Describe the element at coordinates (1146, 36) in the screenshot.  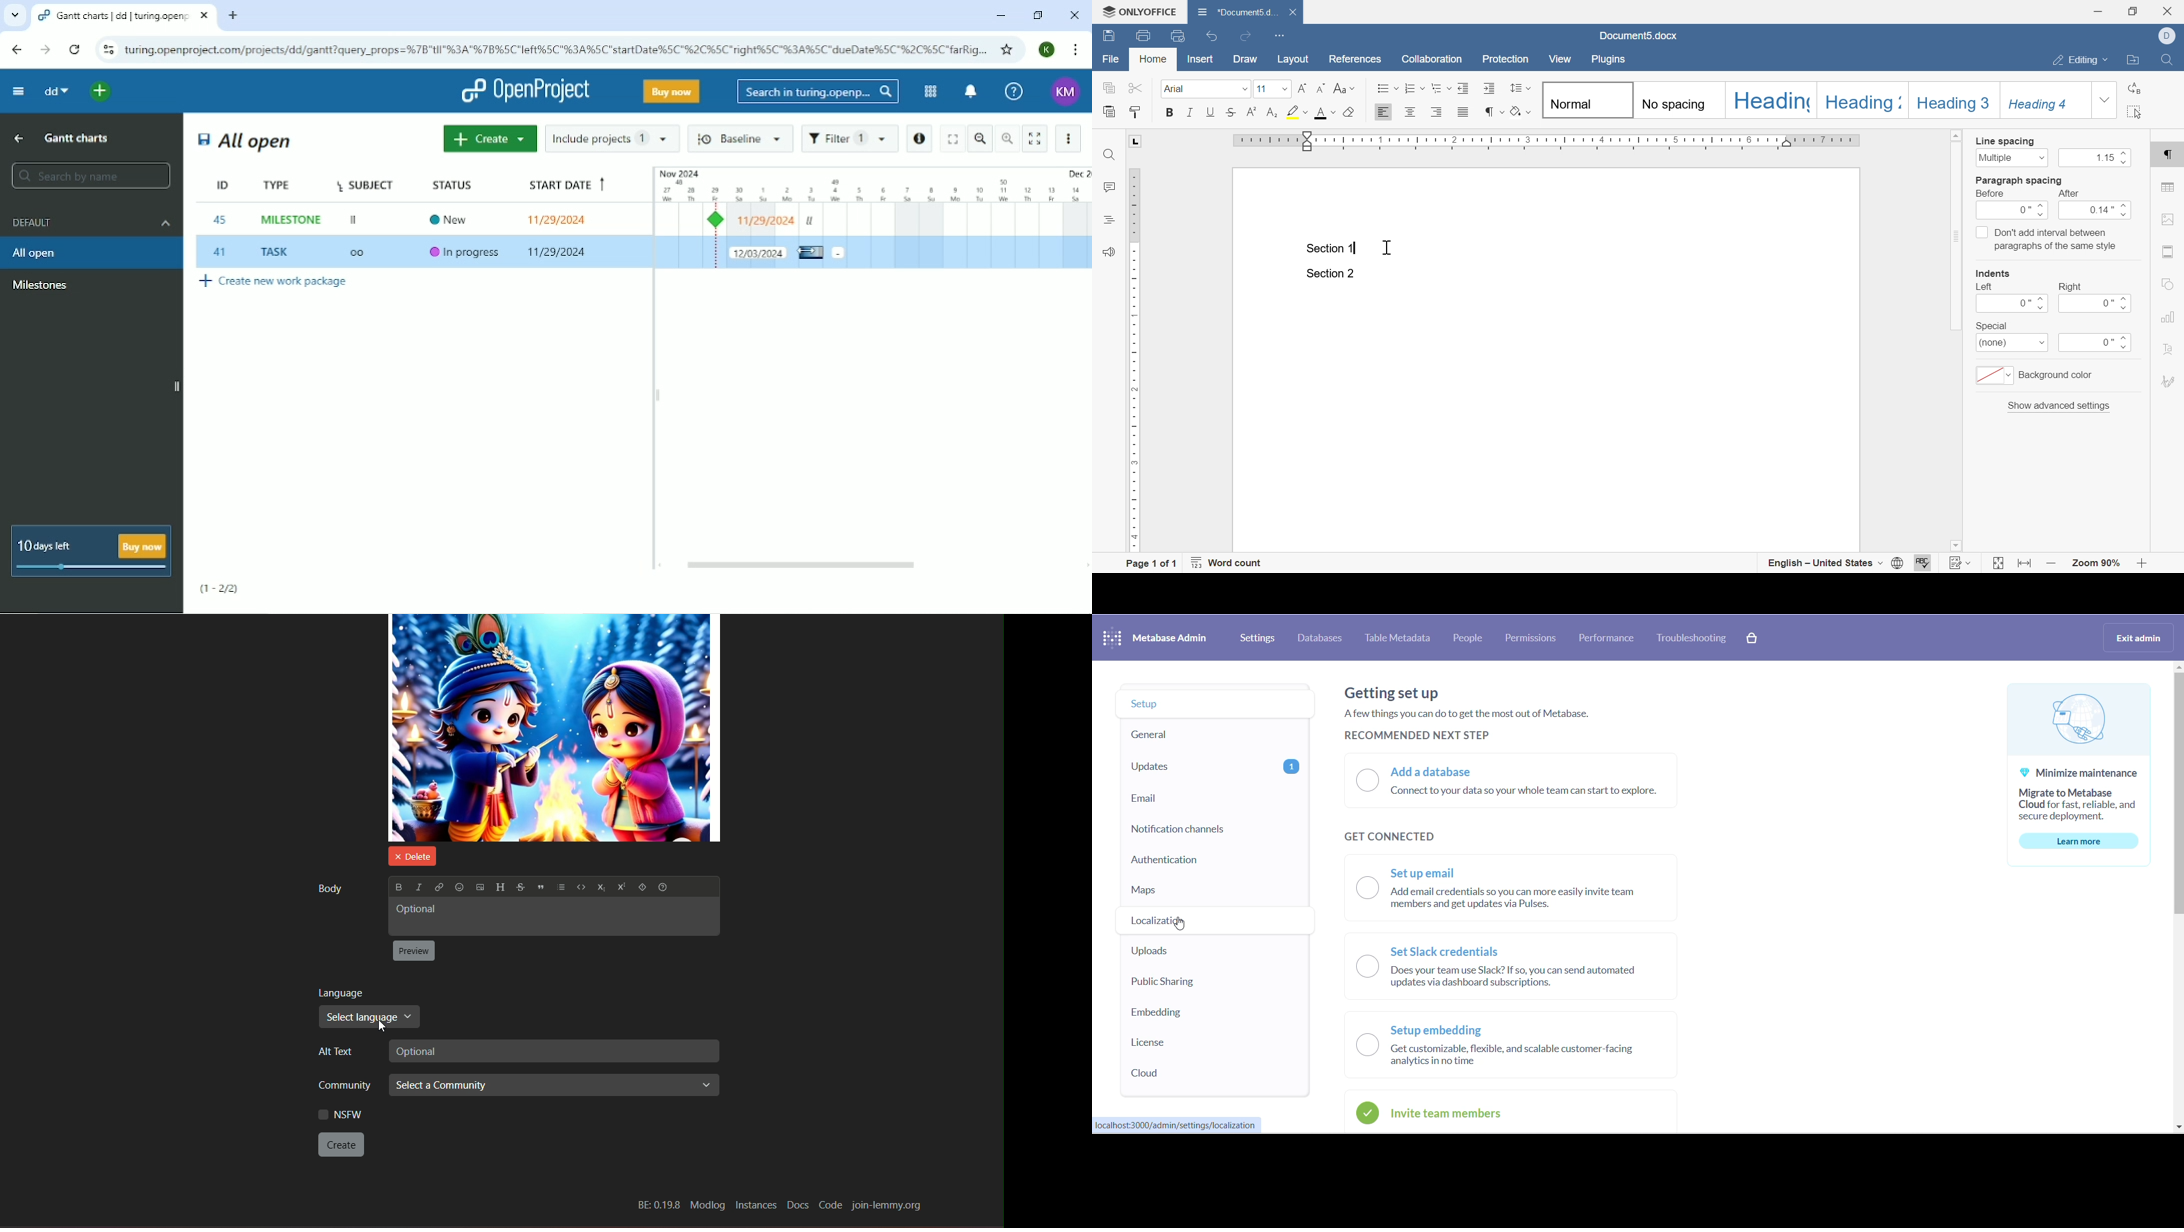
I see `print` at that location.